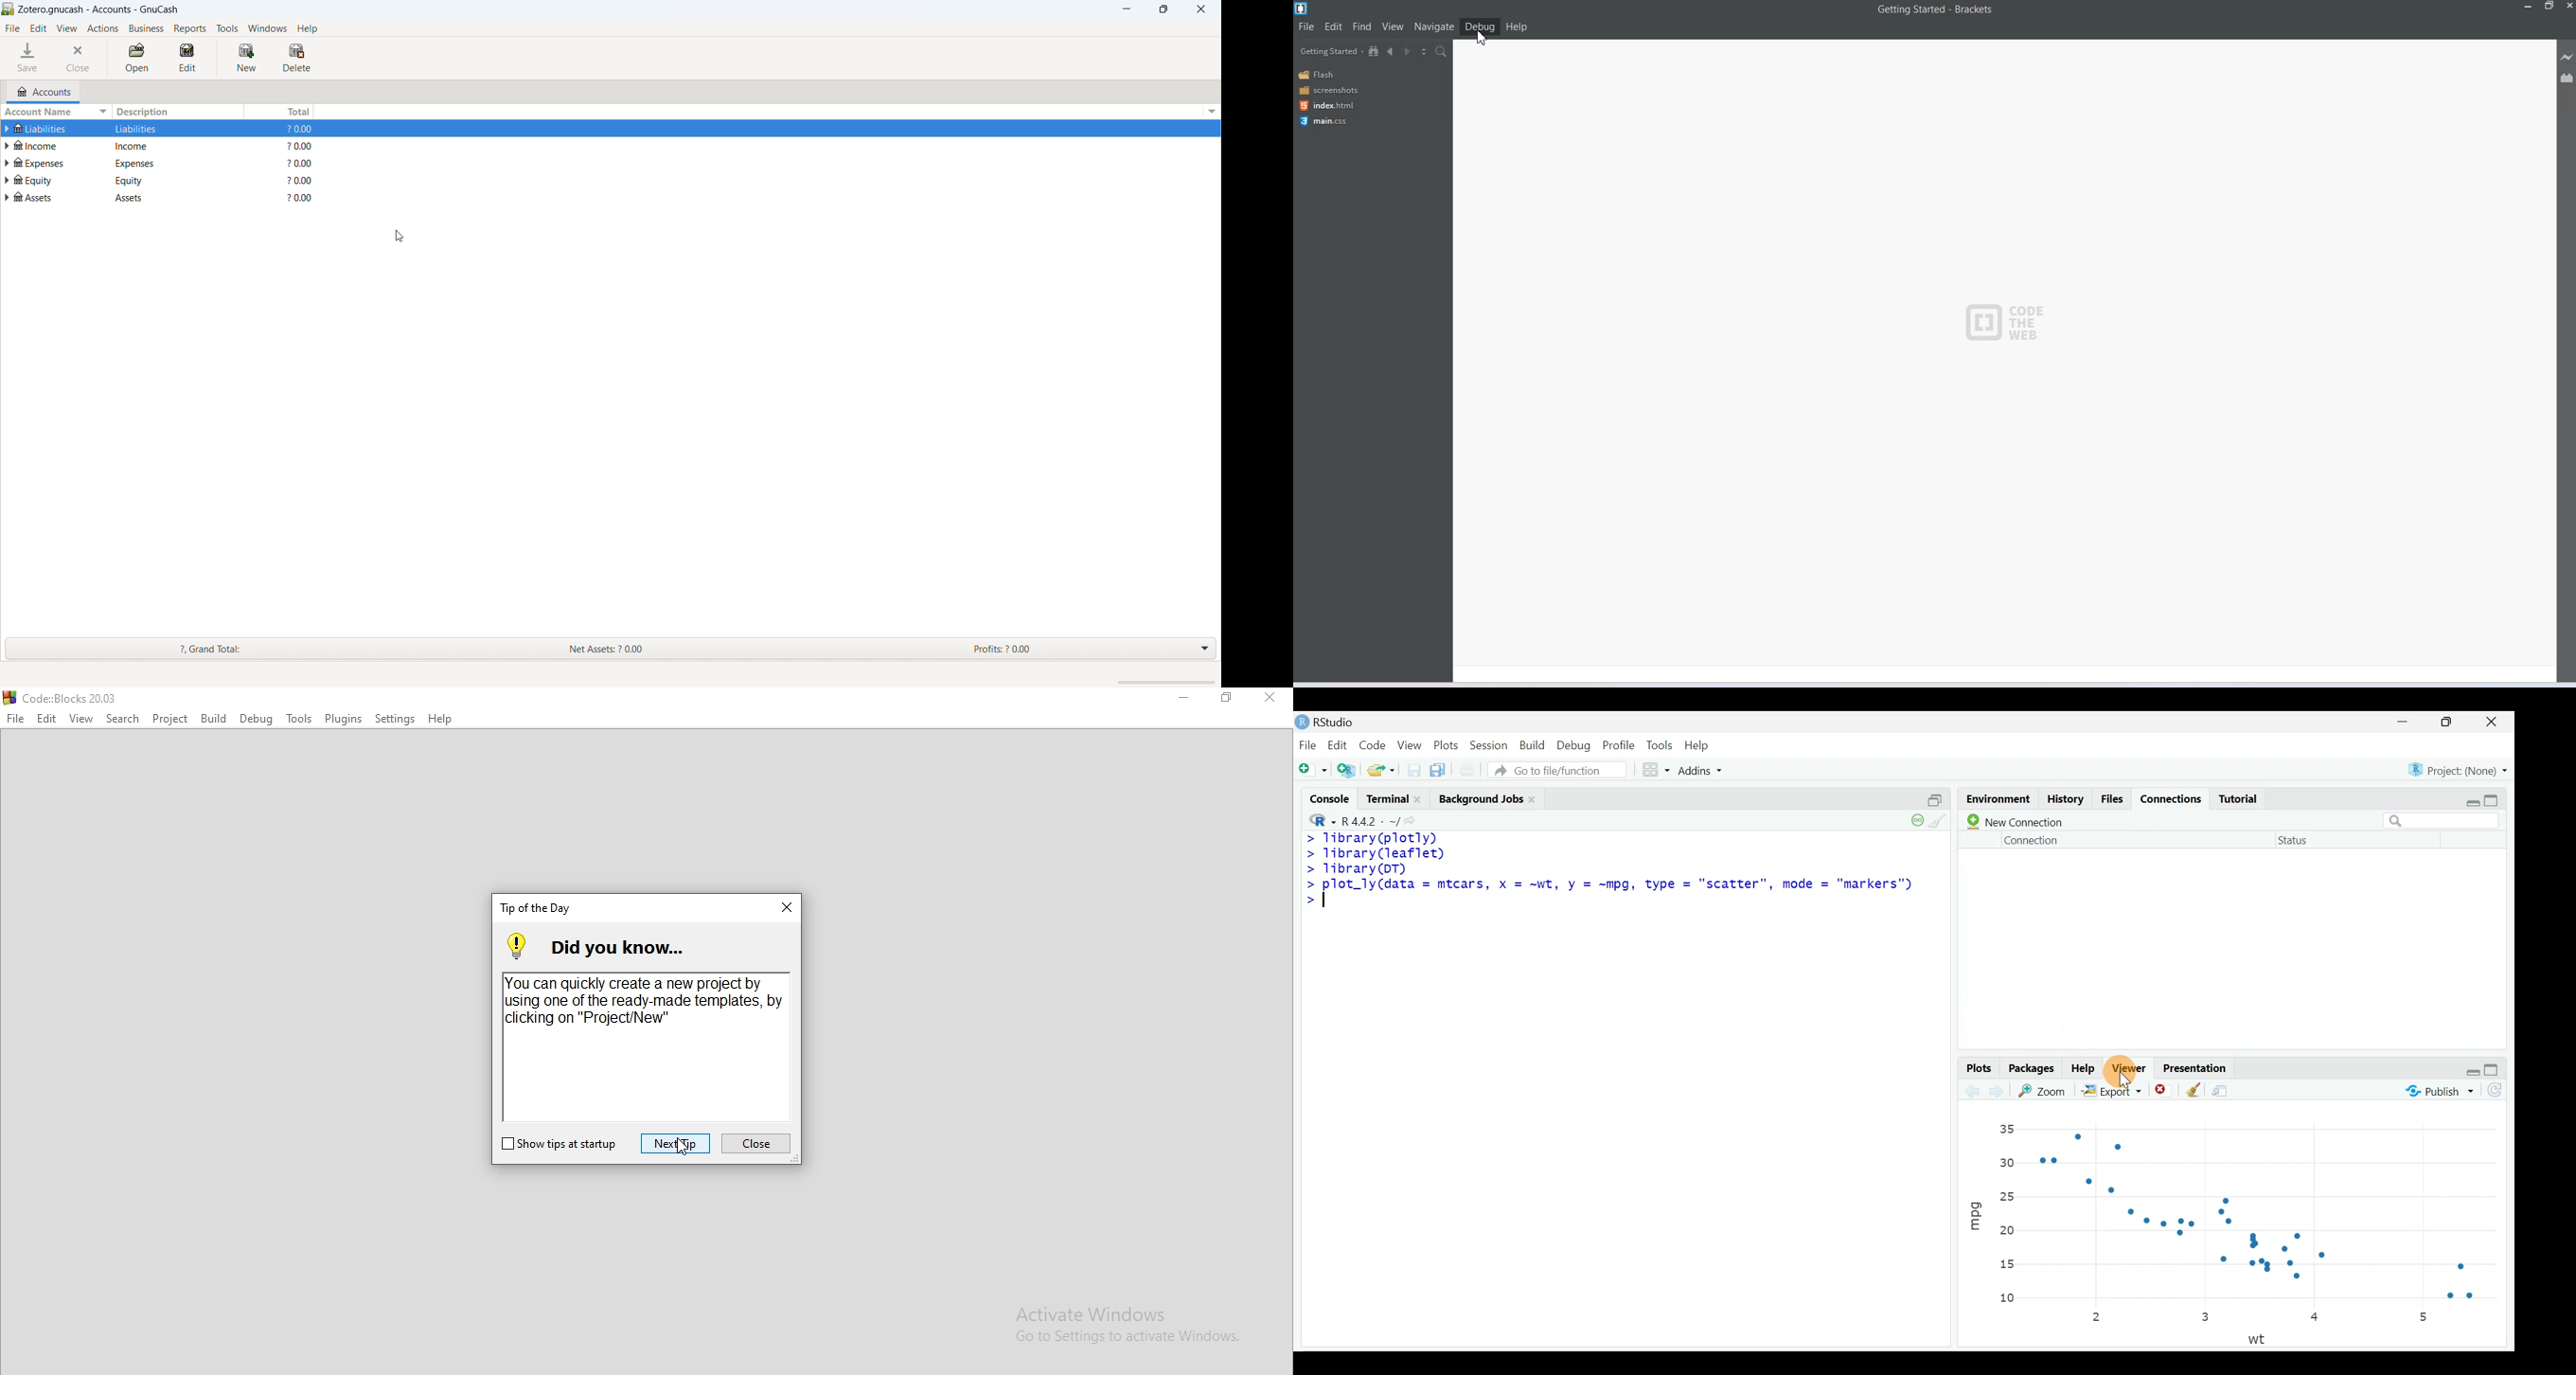 This screenshot has width=2576, height=1400. Describe the element at coordinates (1703, 769) in the screenshot. I see `Addins` at that location.